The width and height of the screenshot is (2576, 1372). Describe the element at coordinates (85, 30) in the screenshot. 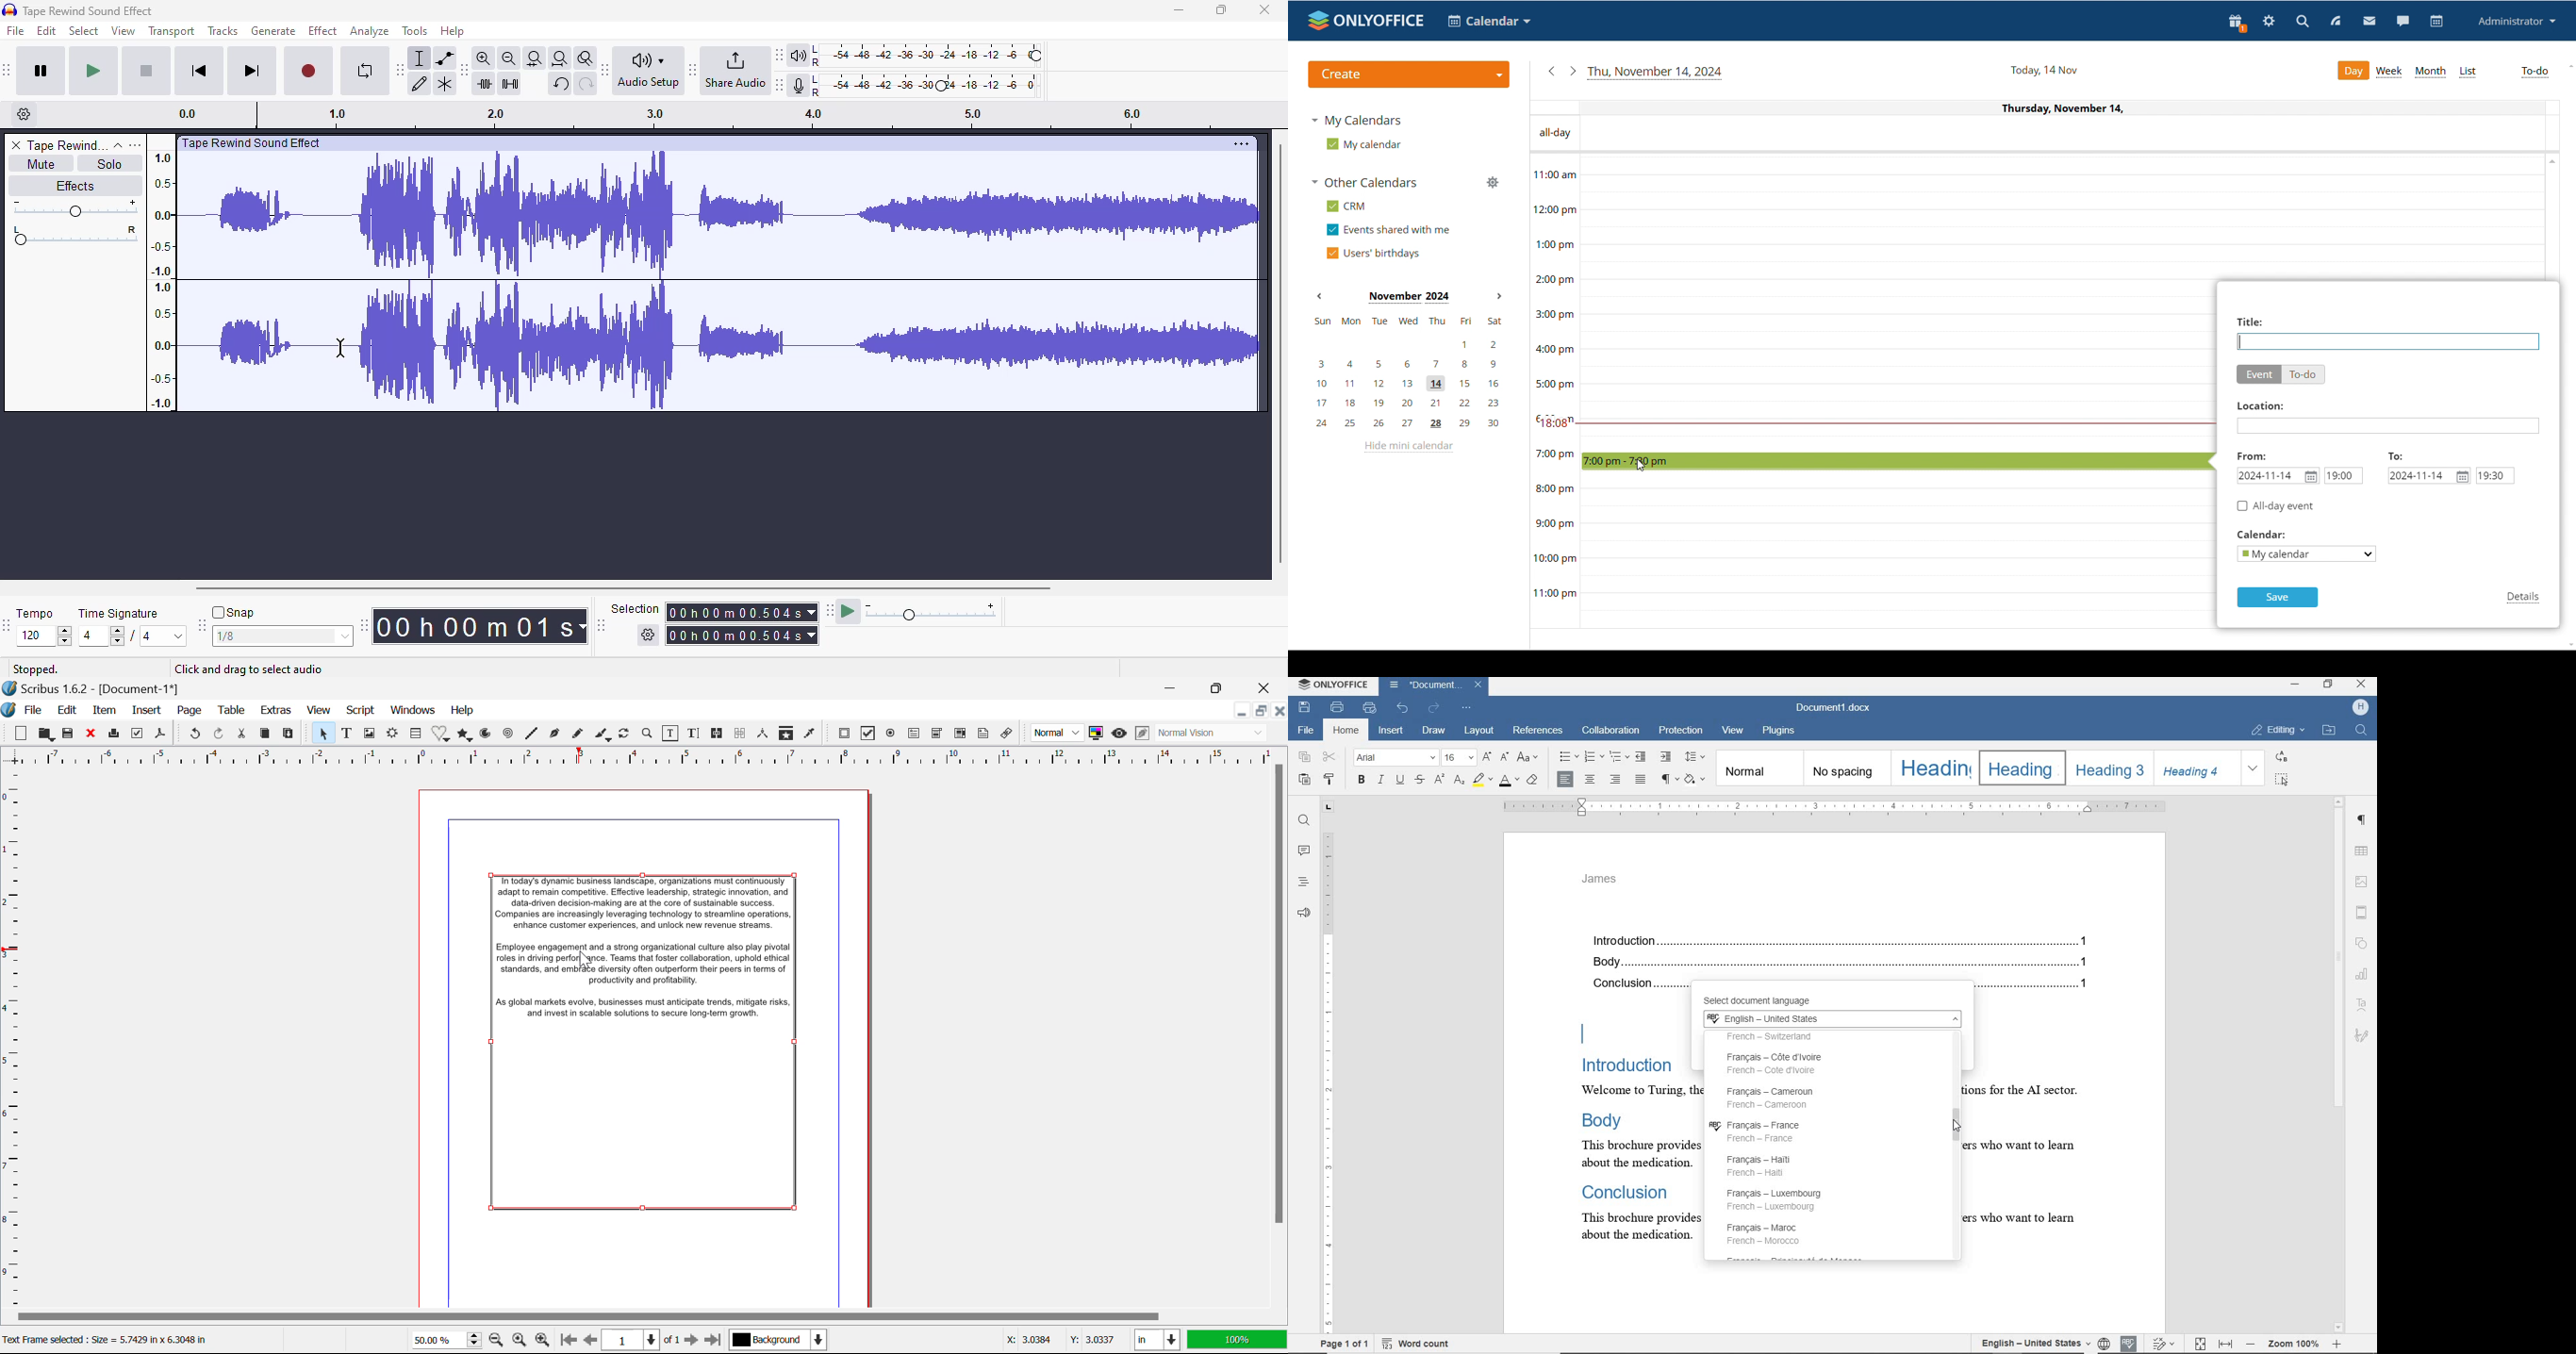

I see `select` at that location.